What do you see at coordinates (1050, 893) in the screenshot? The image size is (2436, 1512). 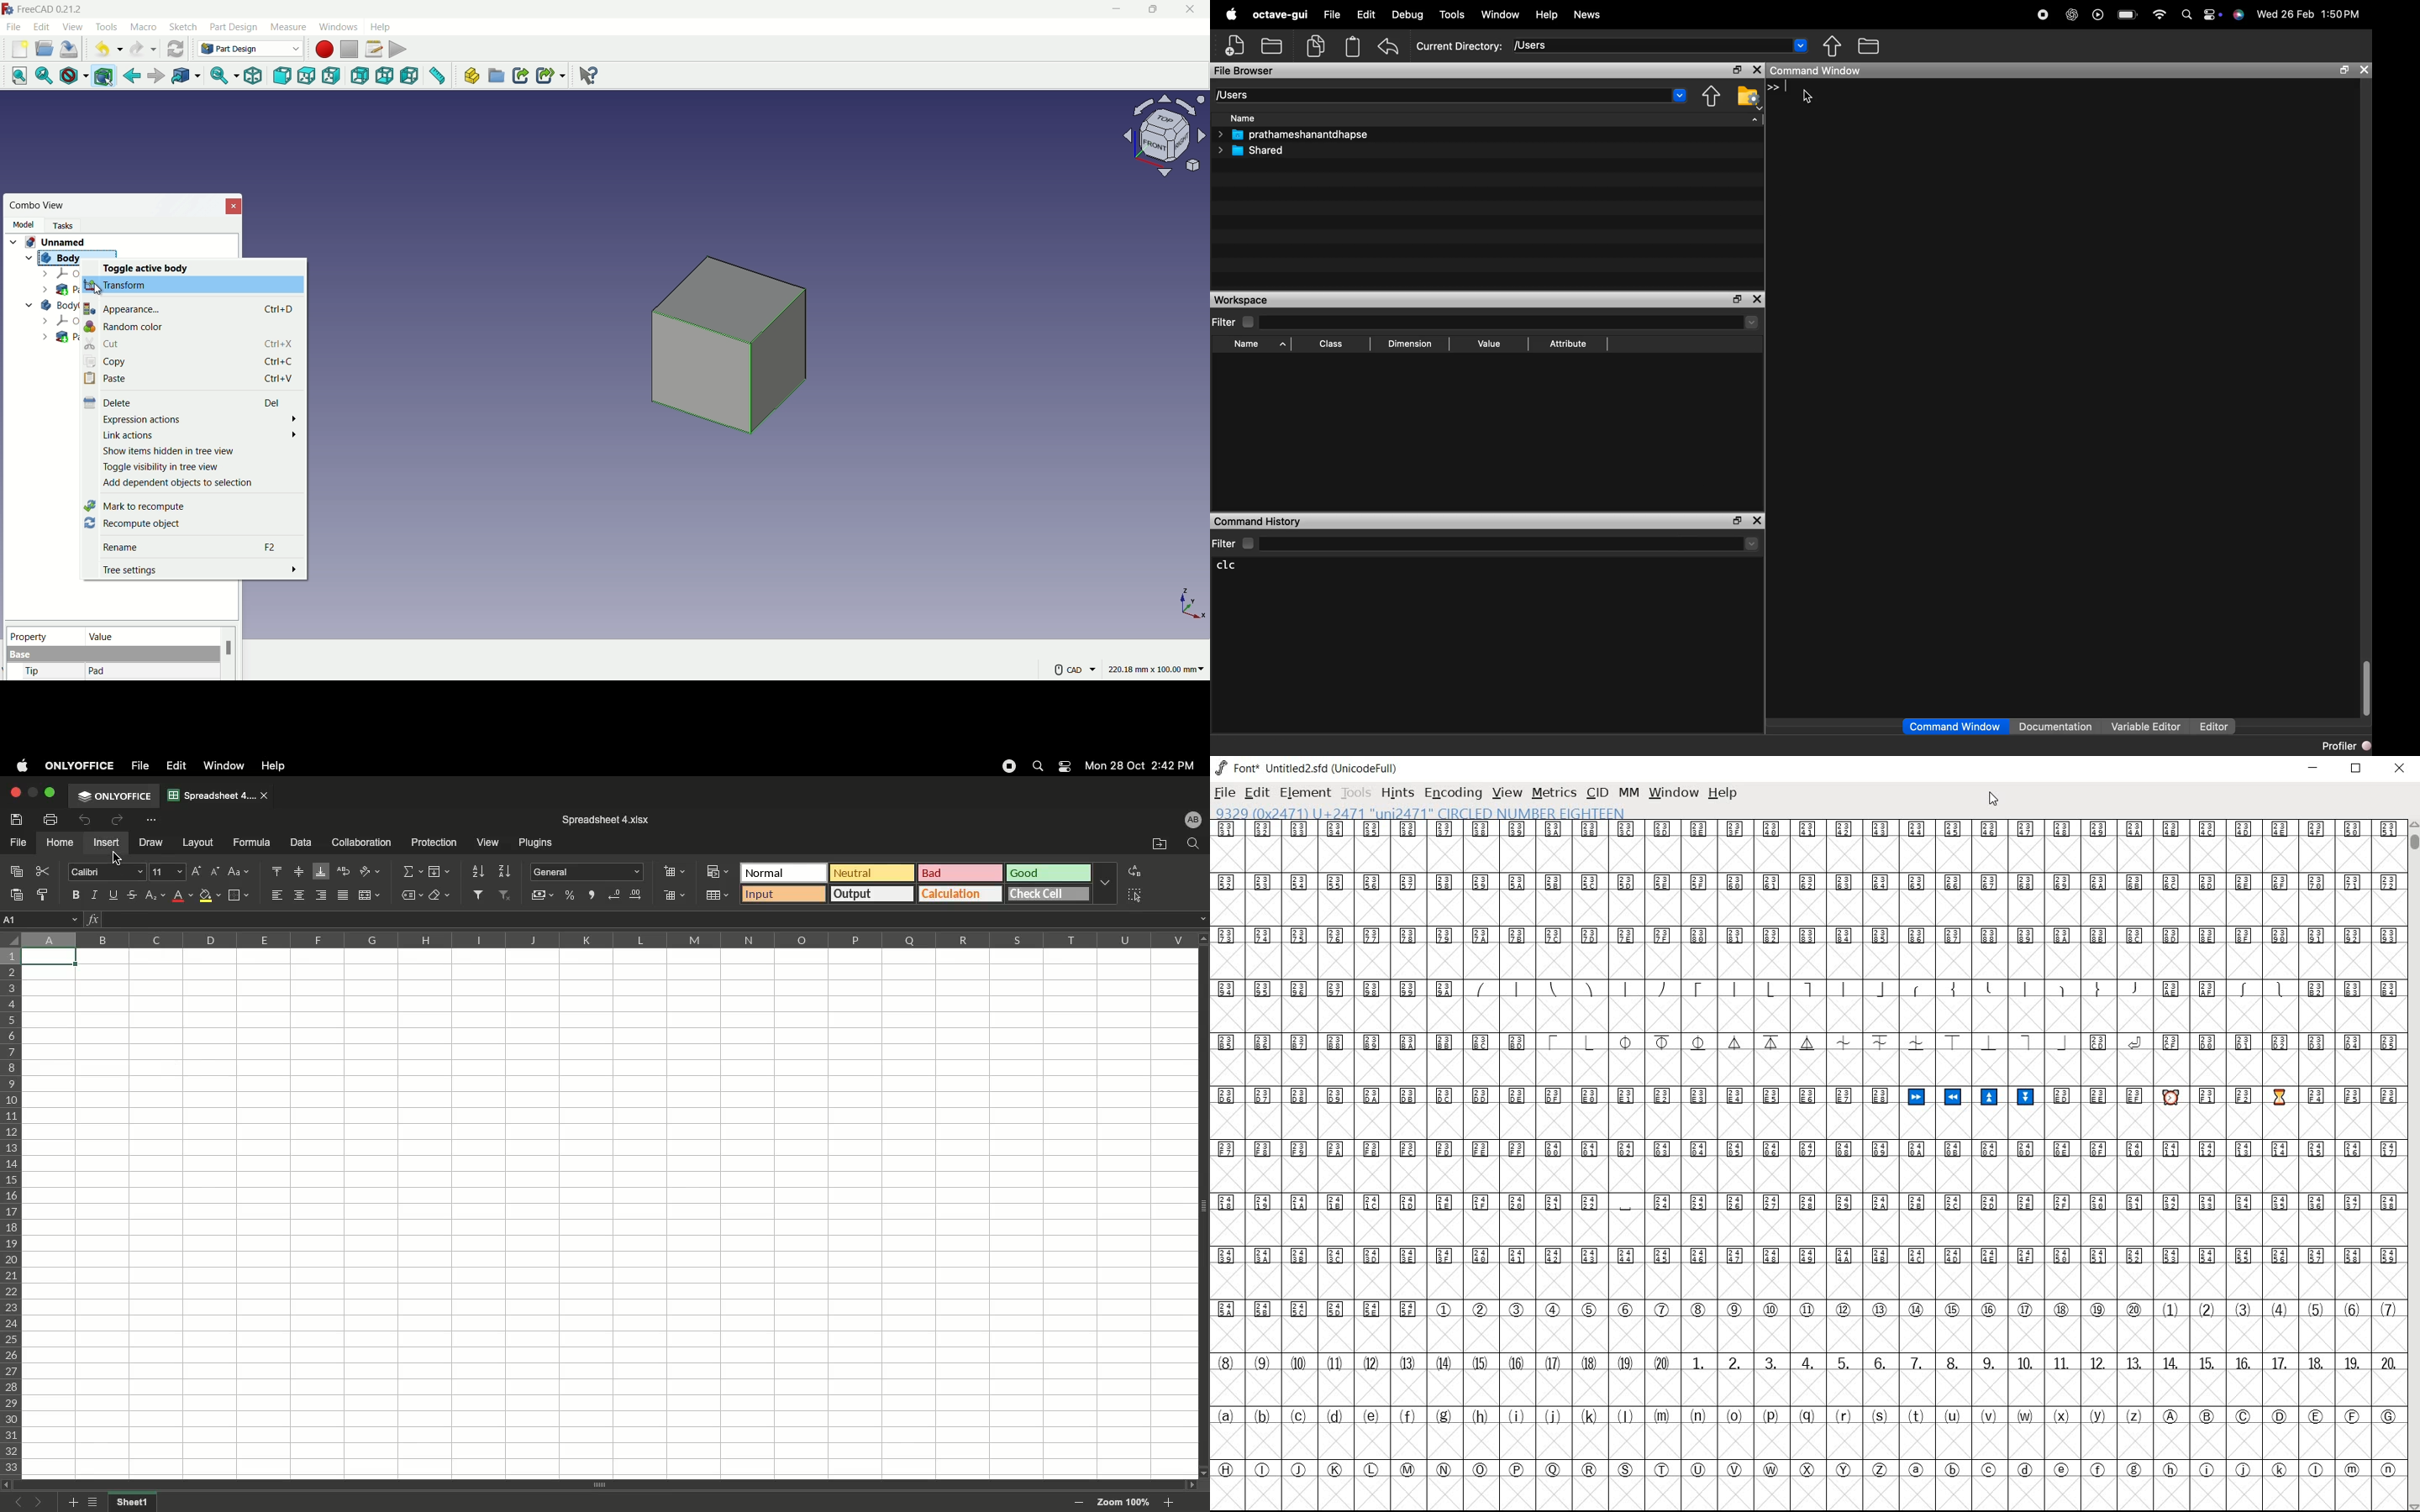 I see `Check cell` at bounding box center [1050, 893].